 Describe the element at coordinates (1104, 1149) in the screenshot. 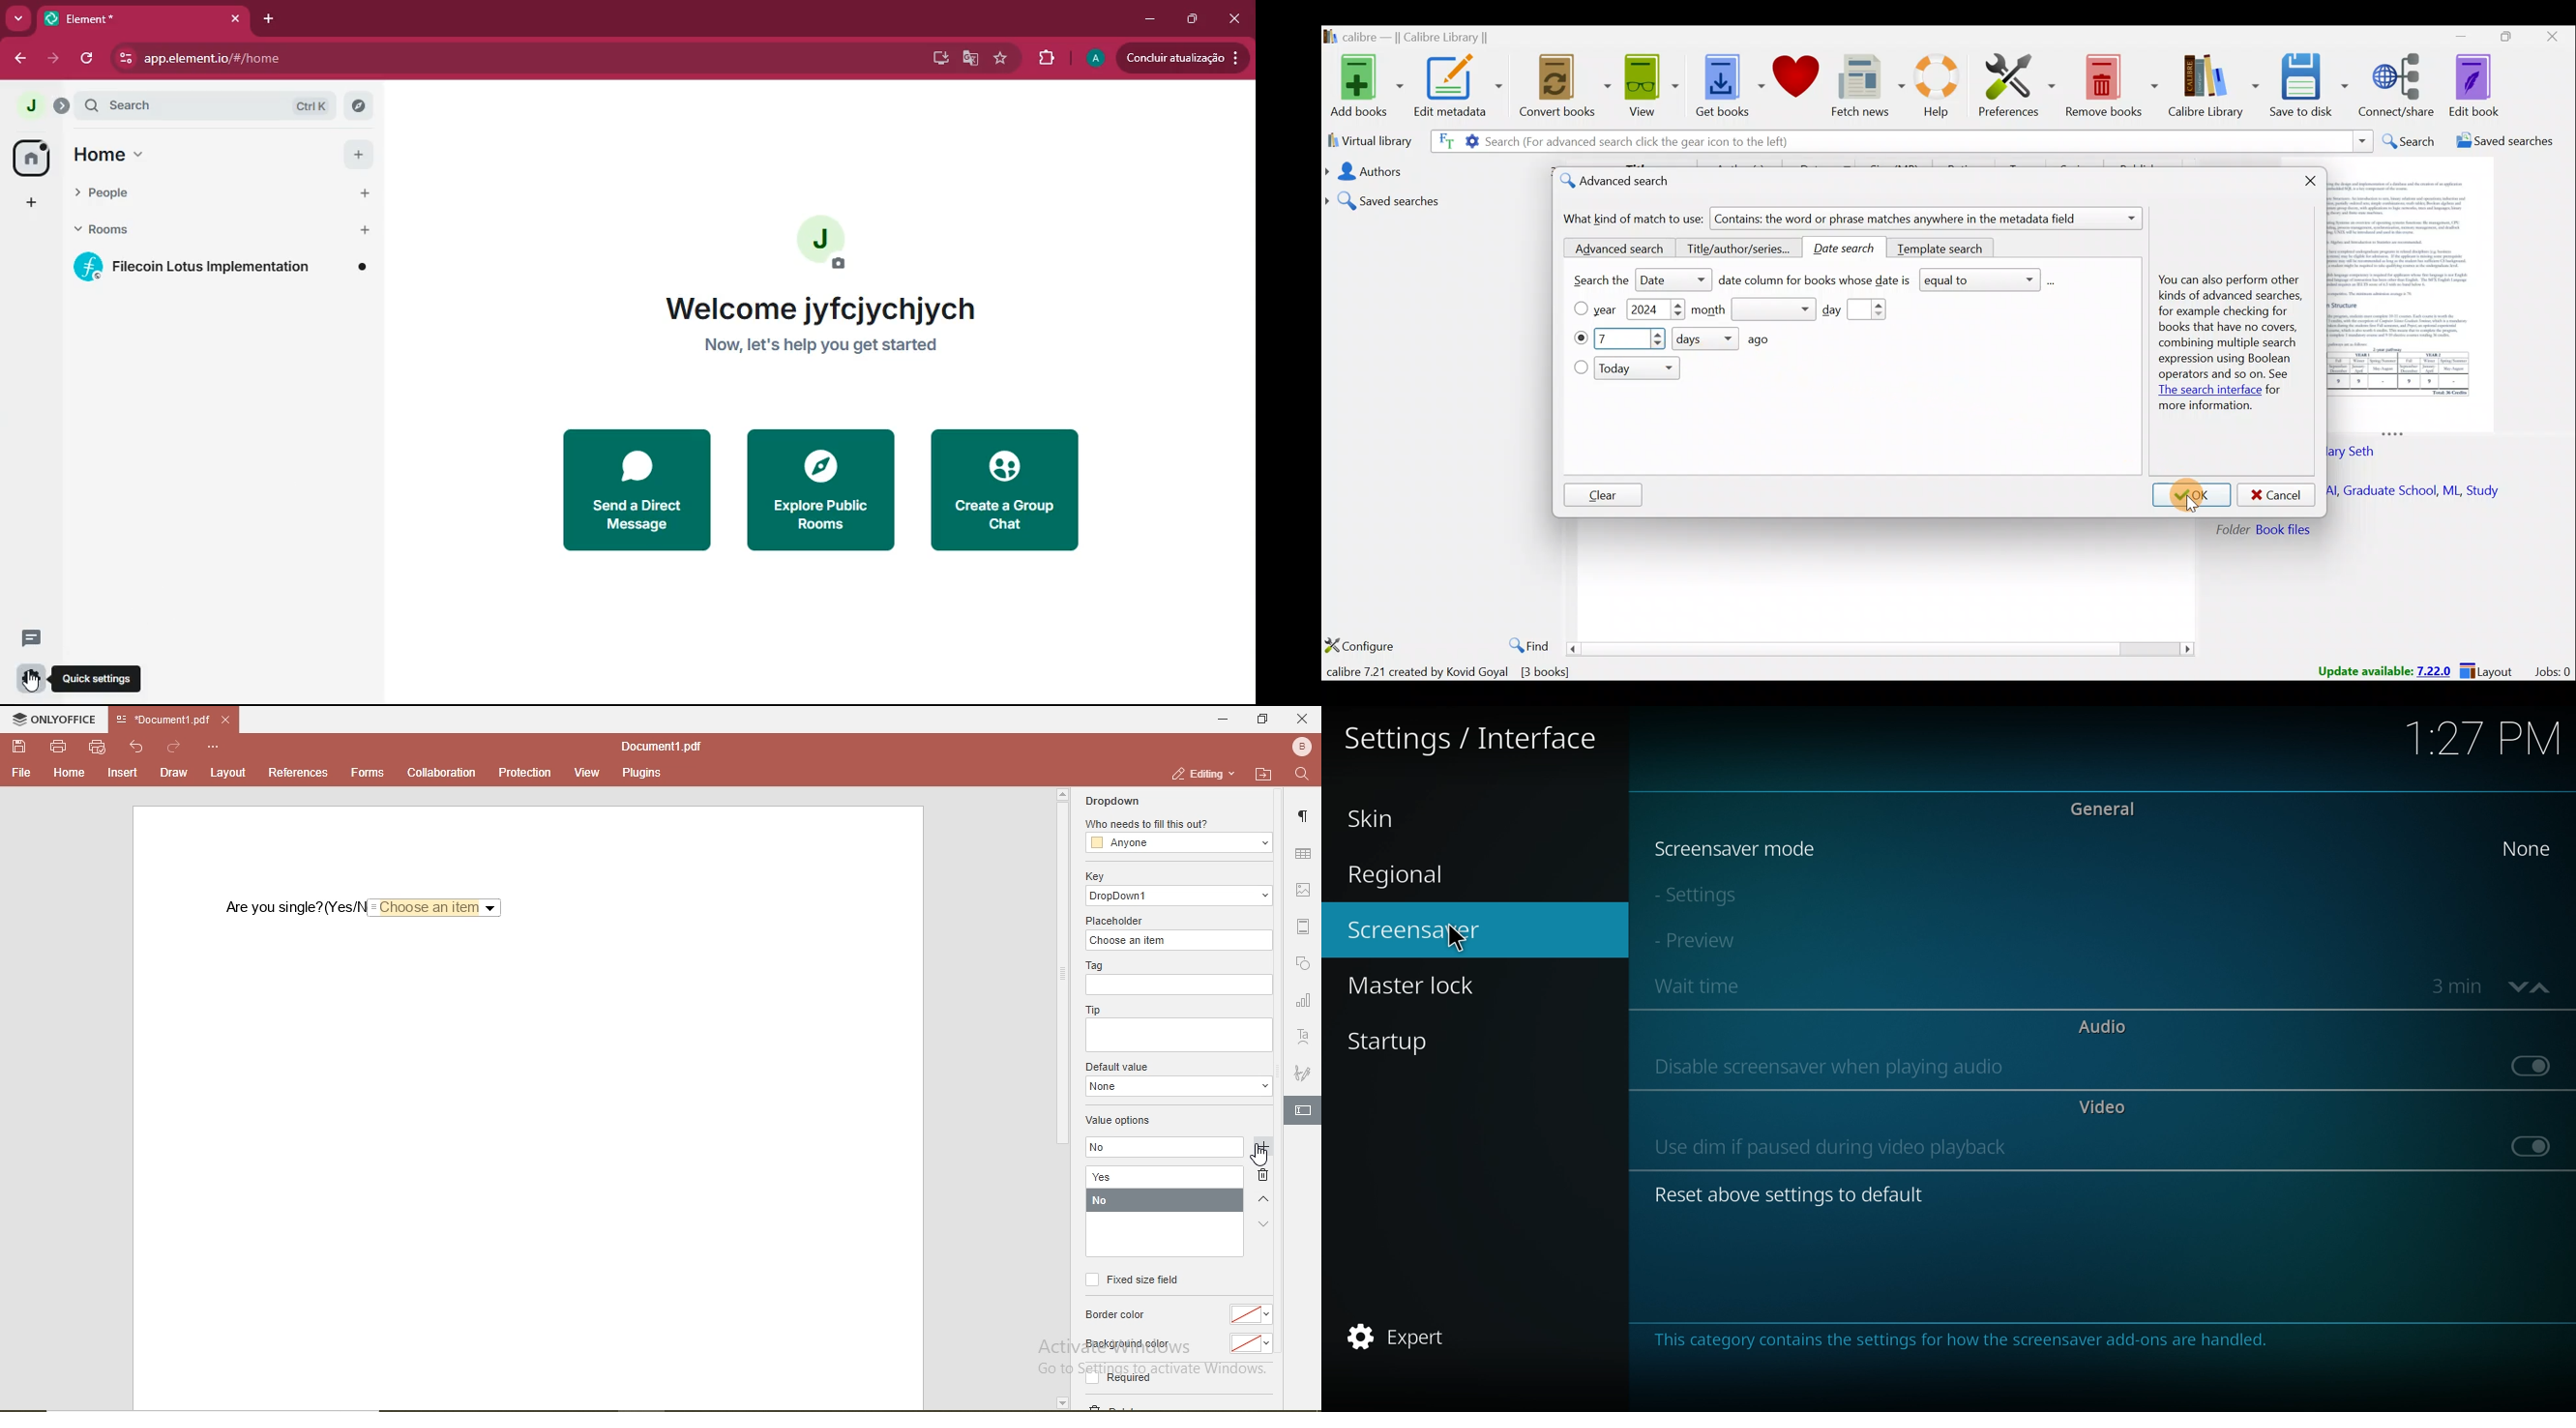

I see `no` at that location.